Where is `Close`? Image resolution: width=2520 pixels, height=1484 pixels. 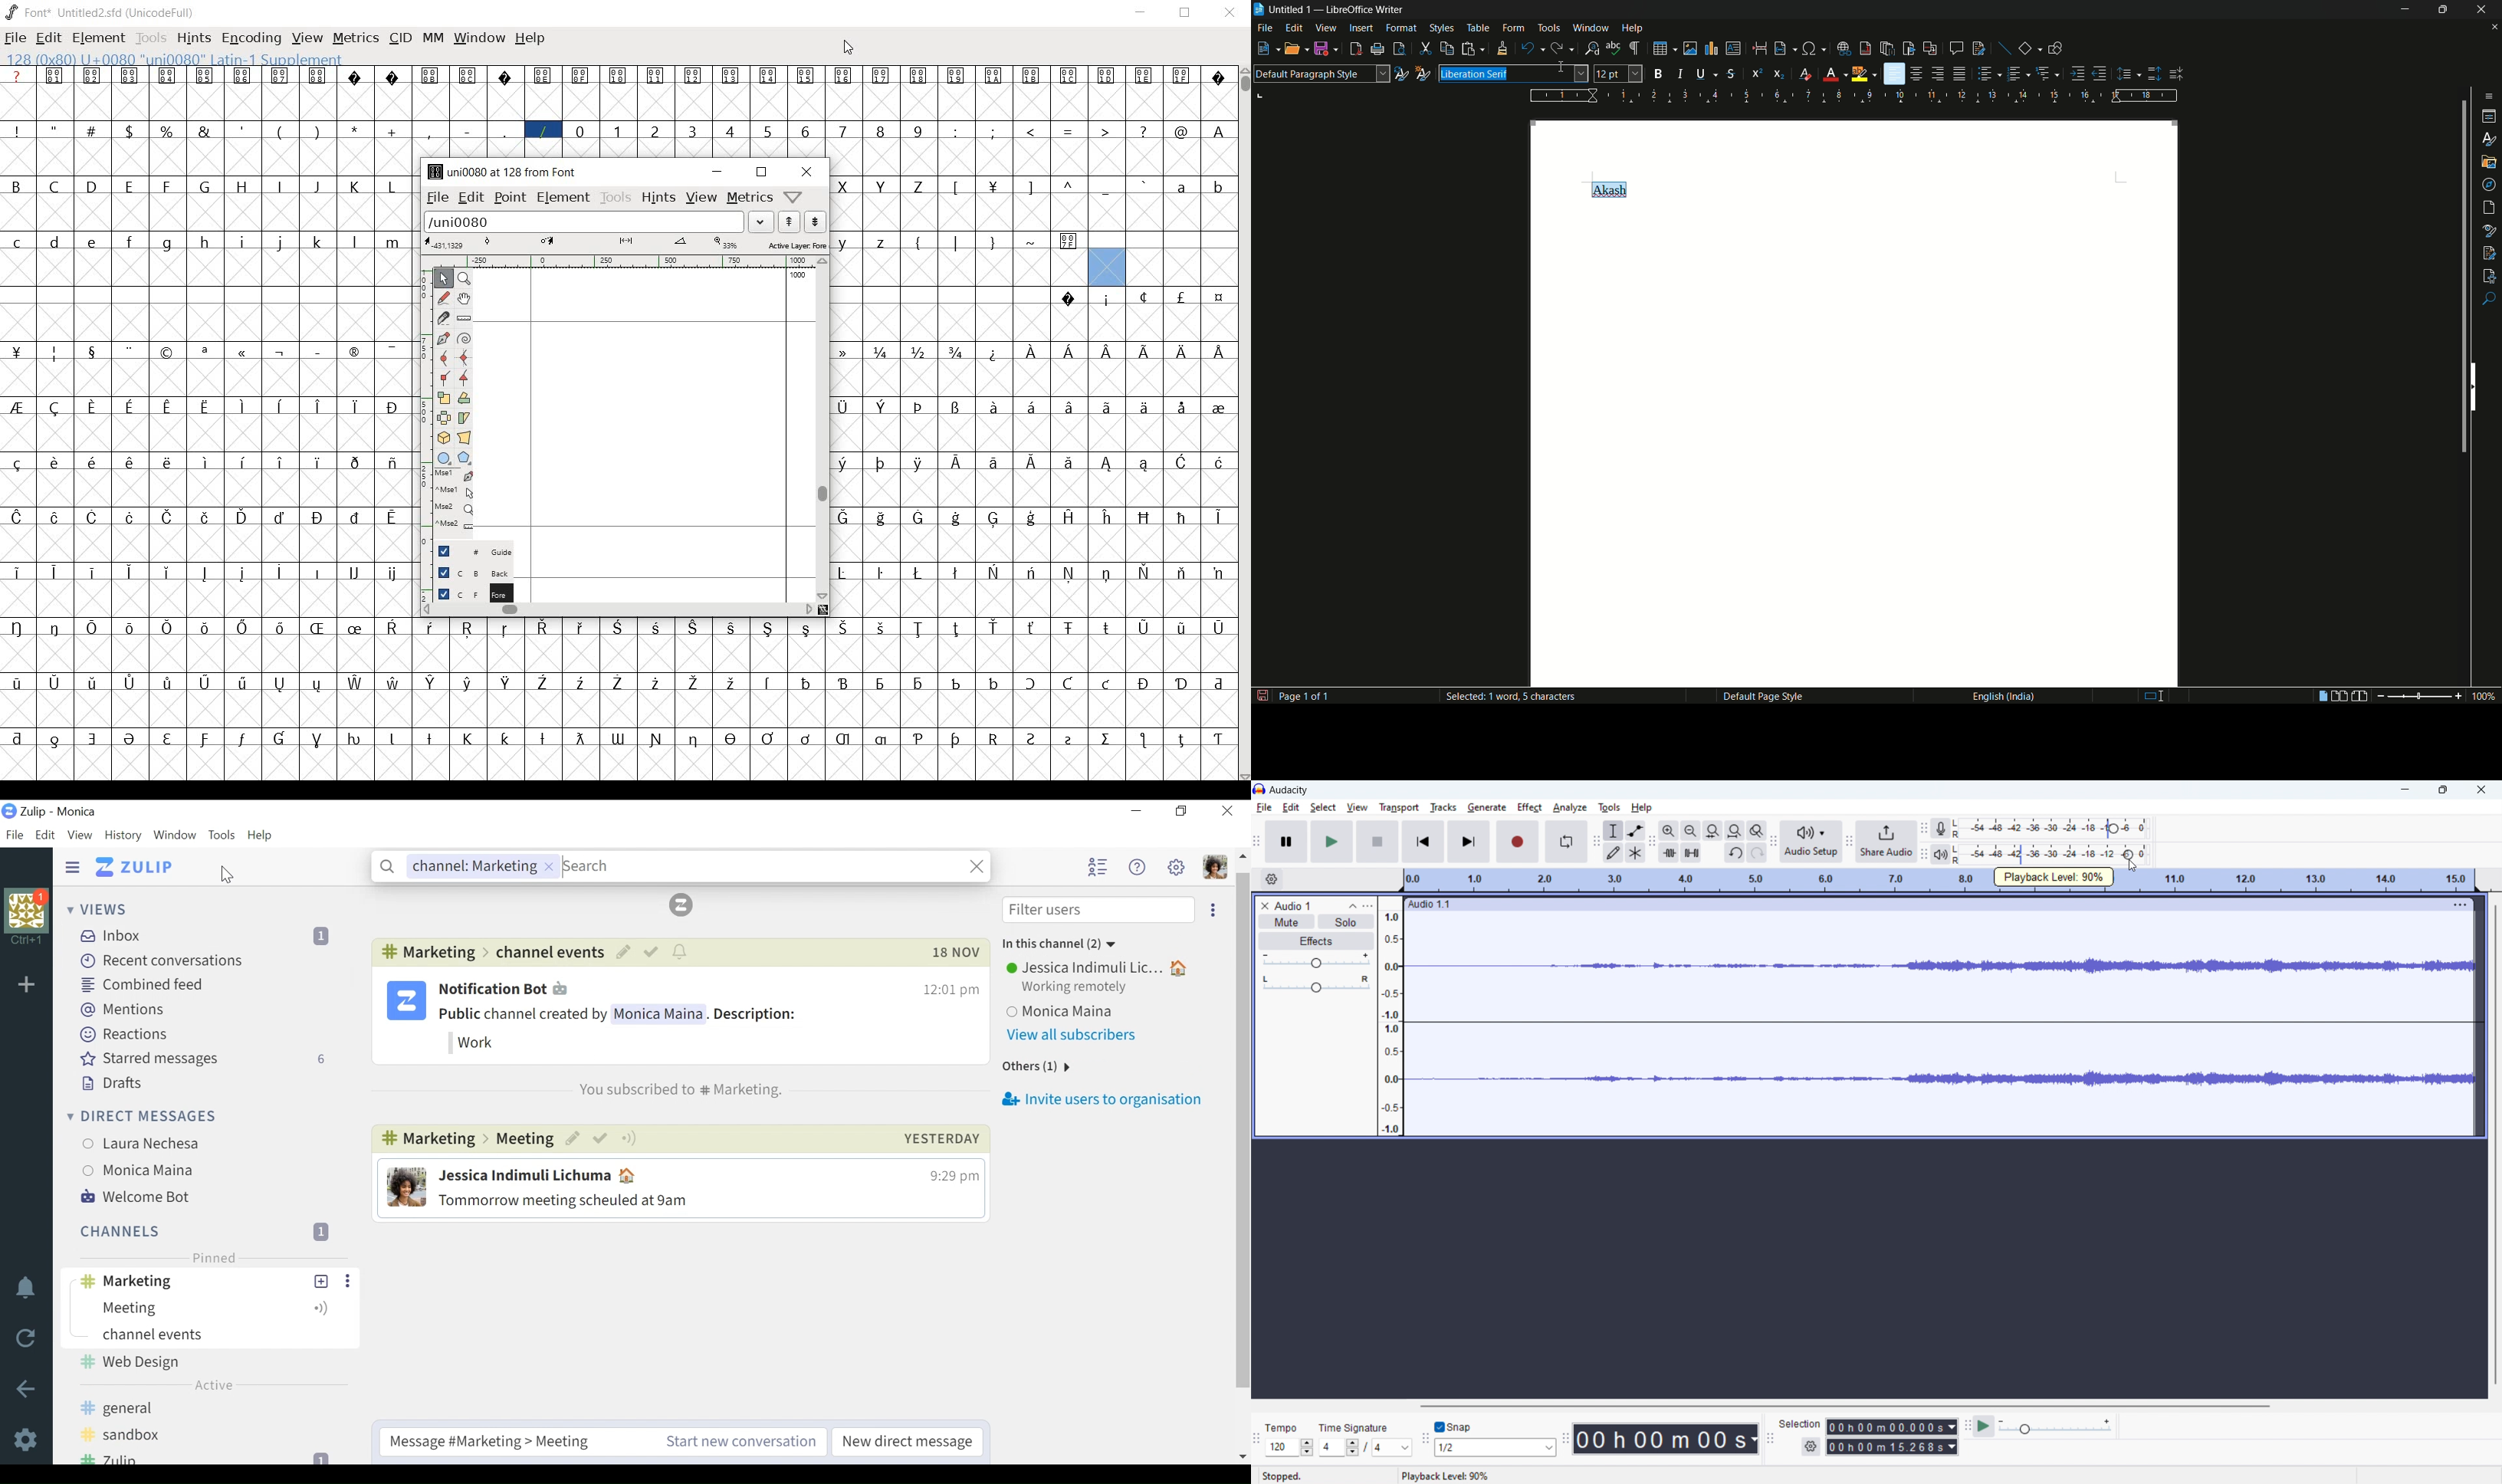 Close is located at coordinates (1225, 810).